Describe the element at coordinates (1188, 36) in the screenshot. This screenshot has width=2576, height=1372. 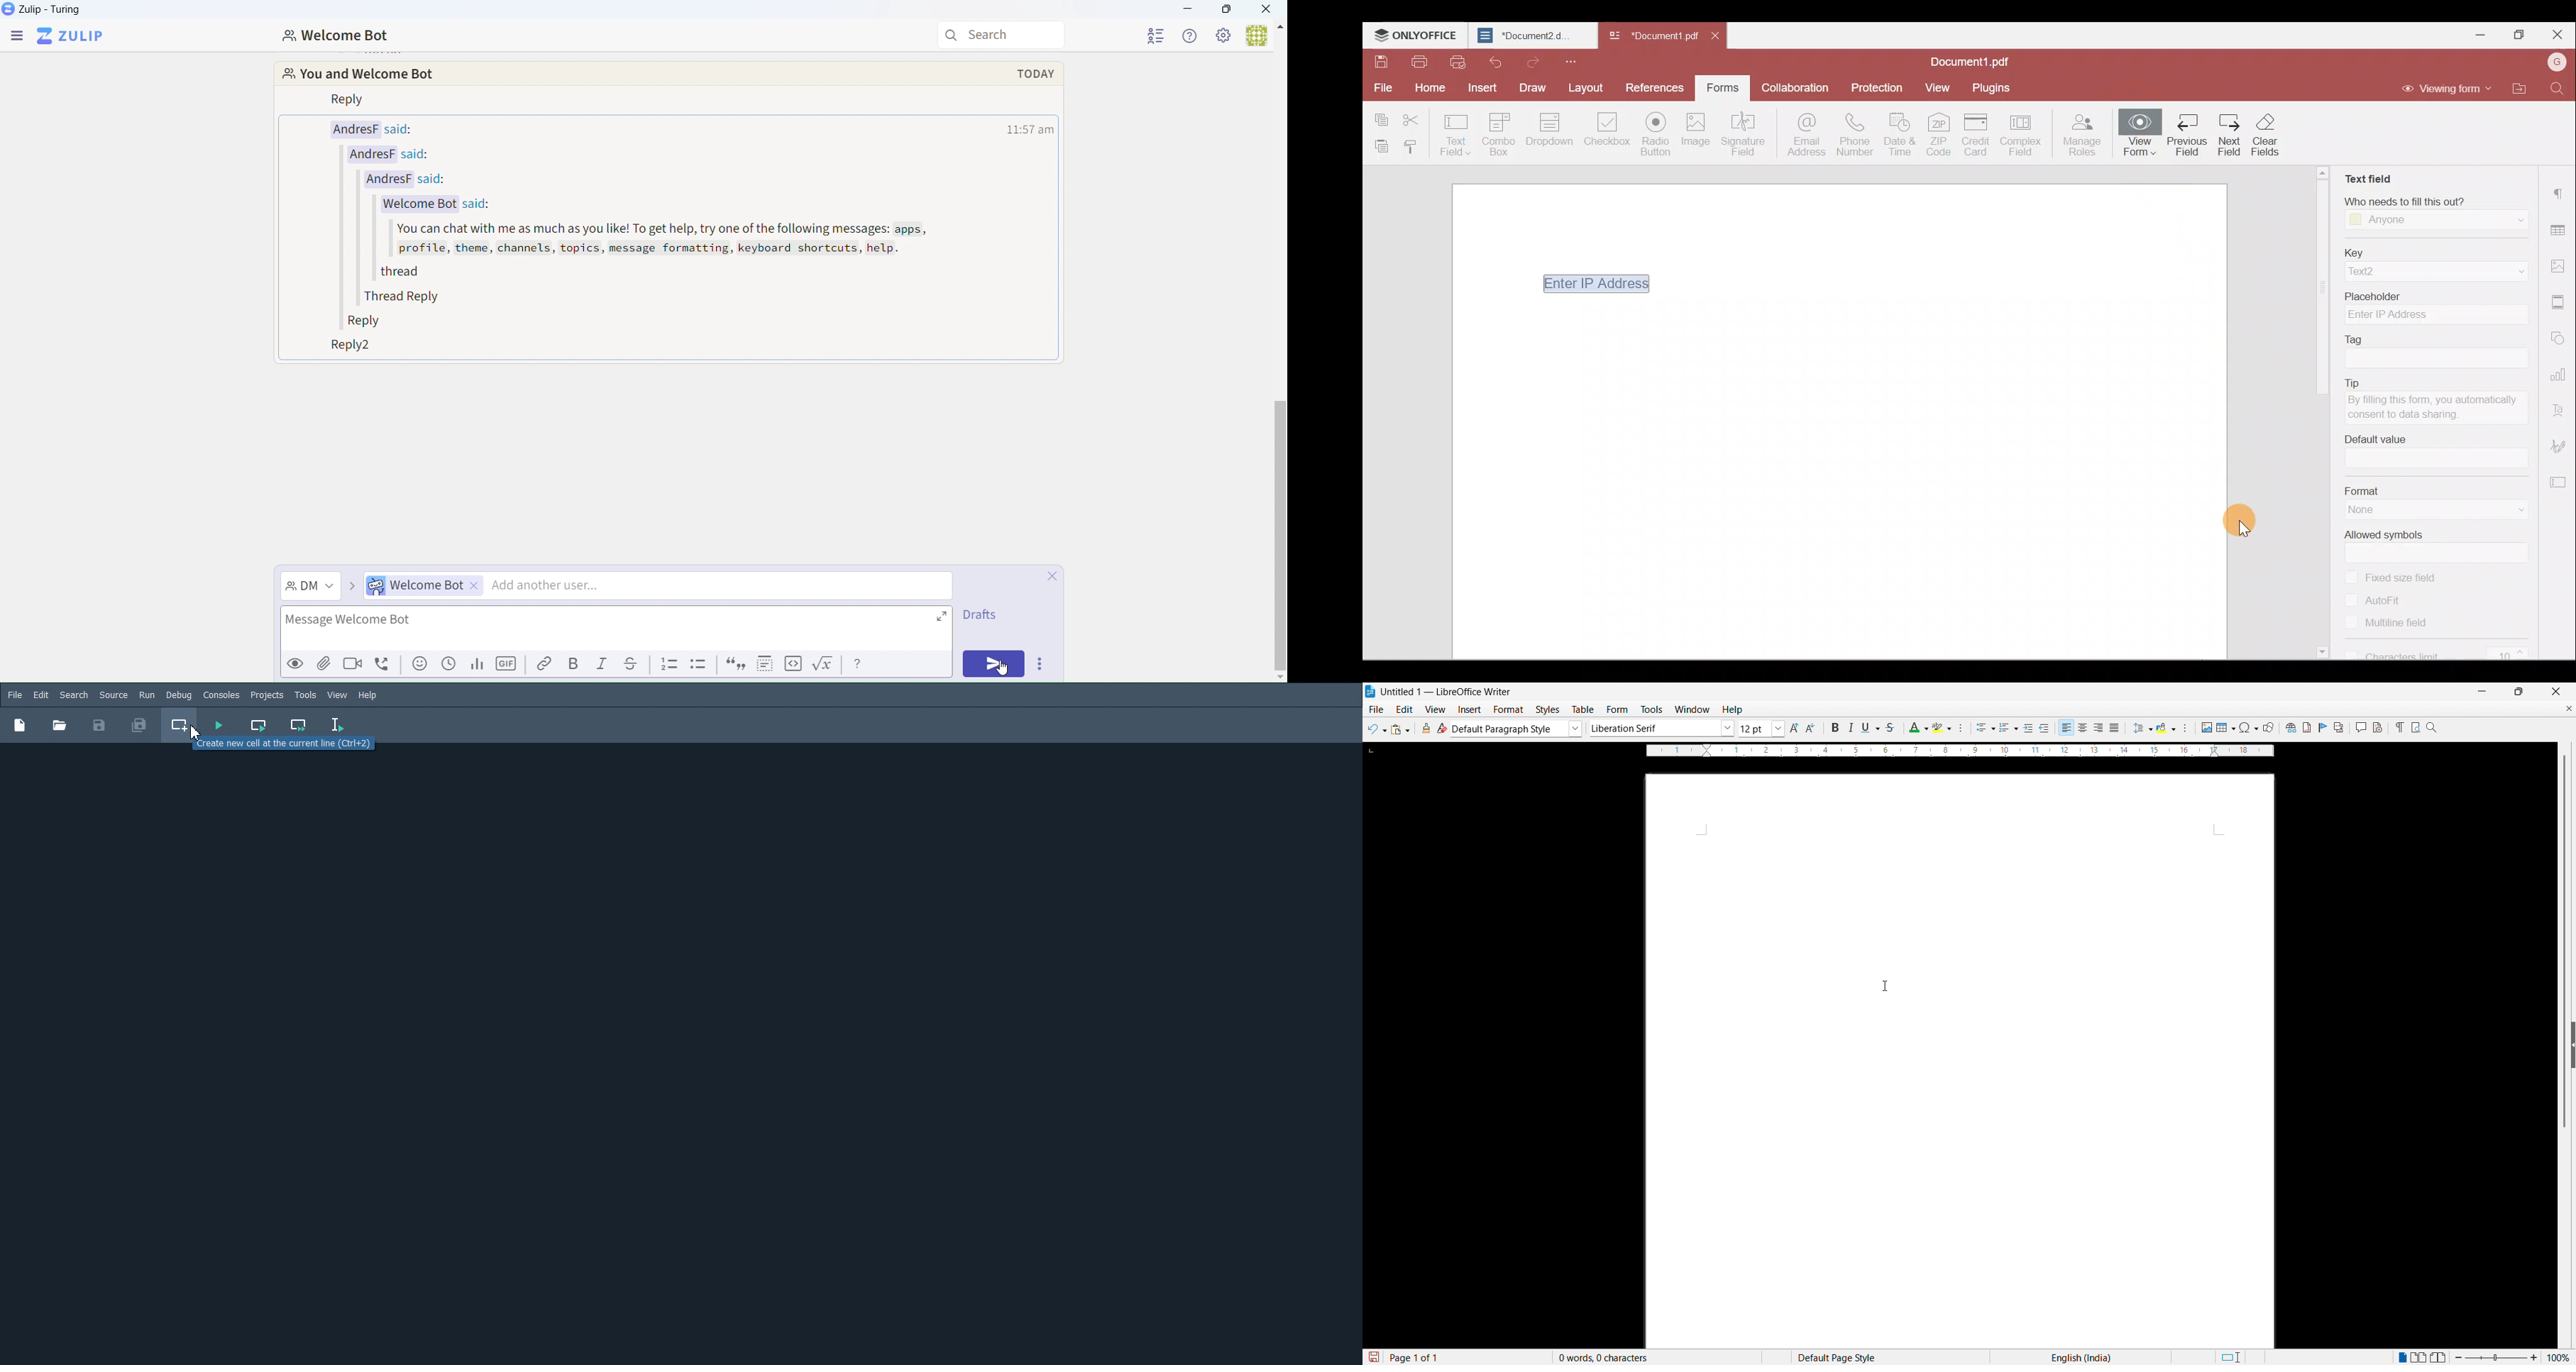
I see `Help` at that location.